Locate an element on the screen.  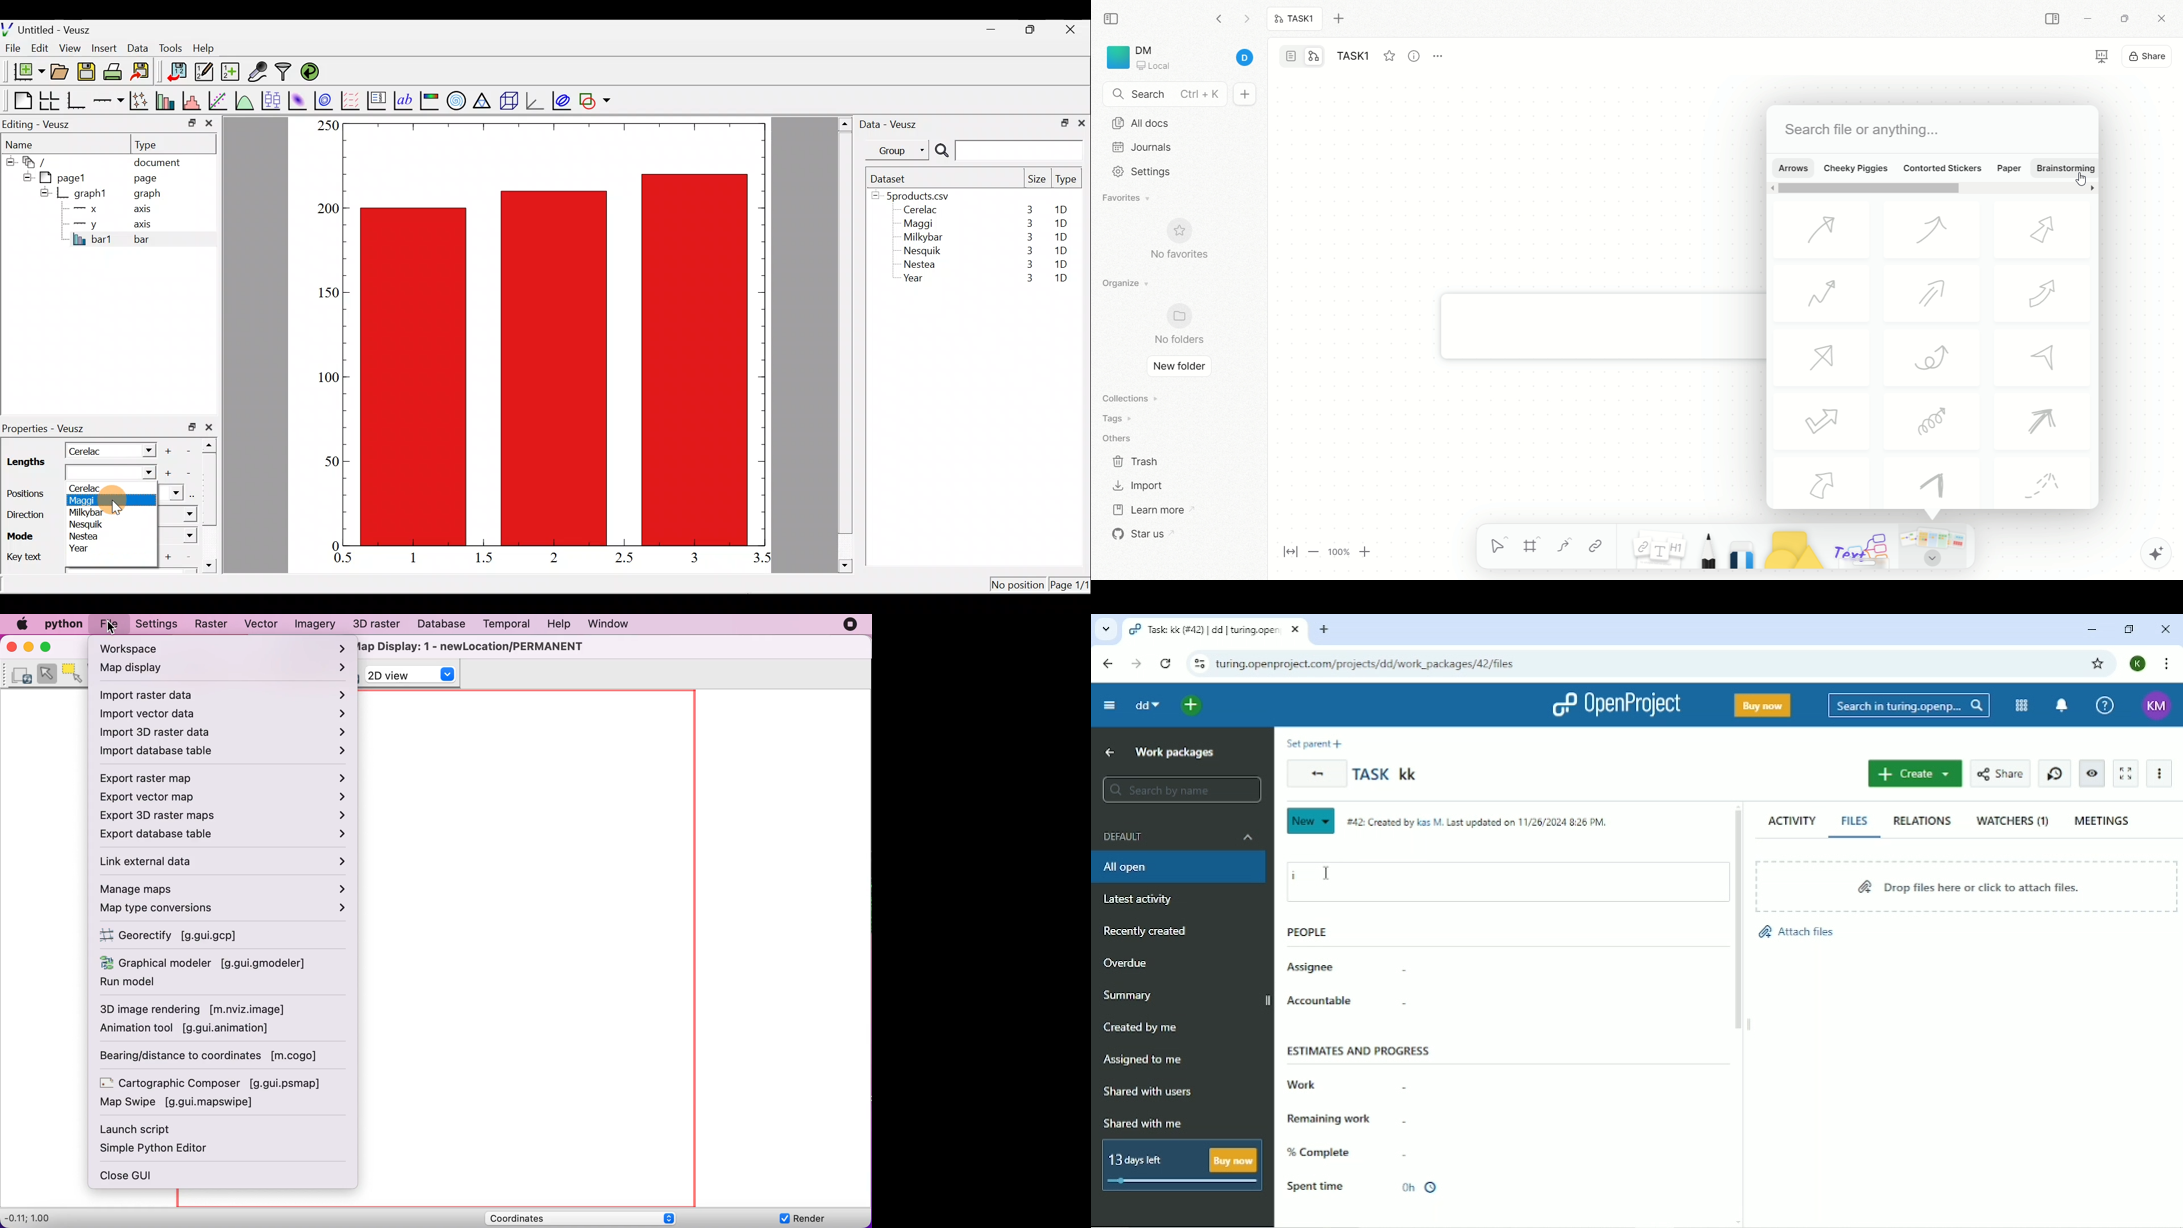
Set parent is located at coordinates (1315, 744).